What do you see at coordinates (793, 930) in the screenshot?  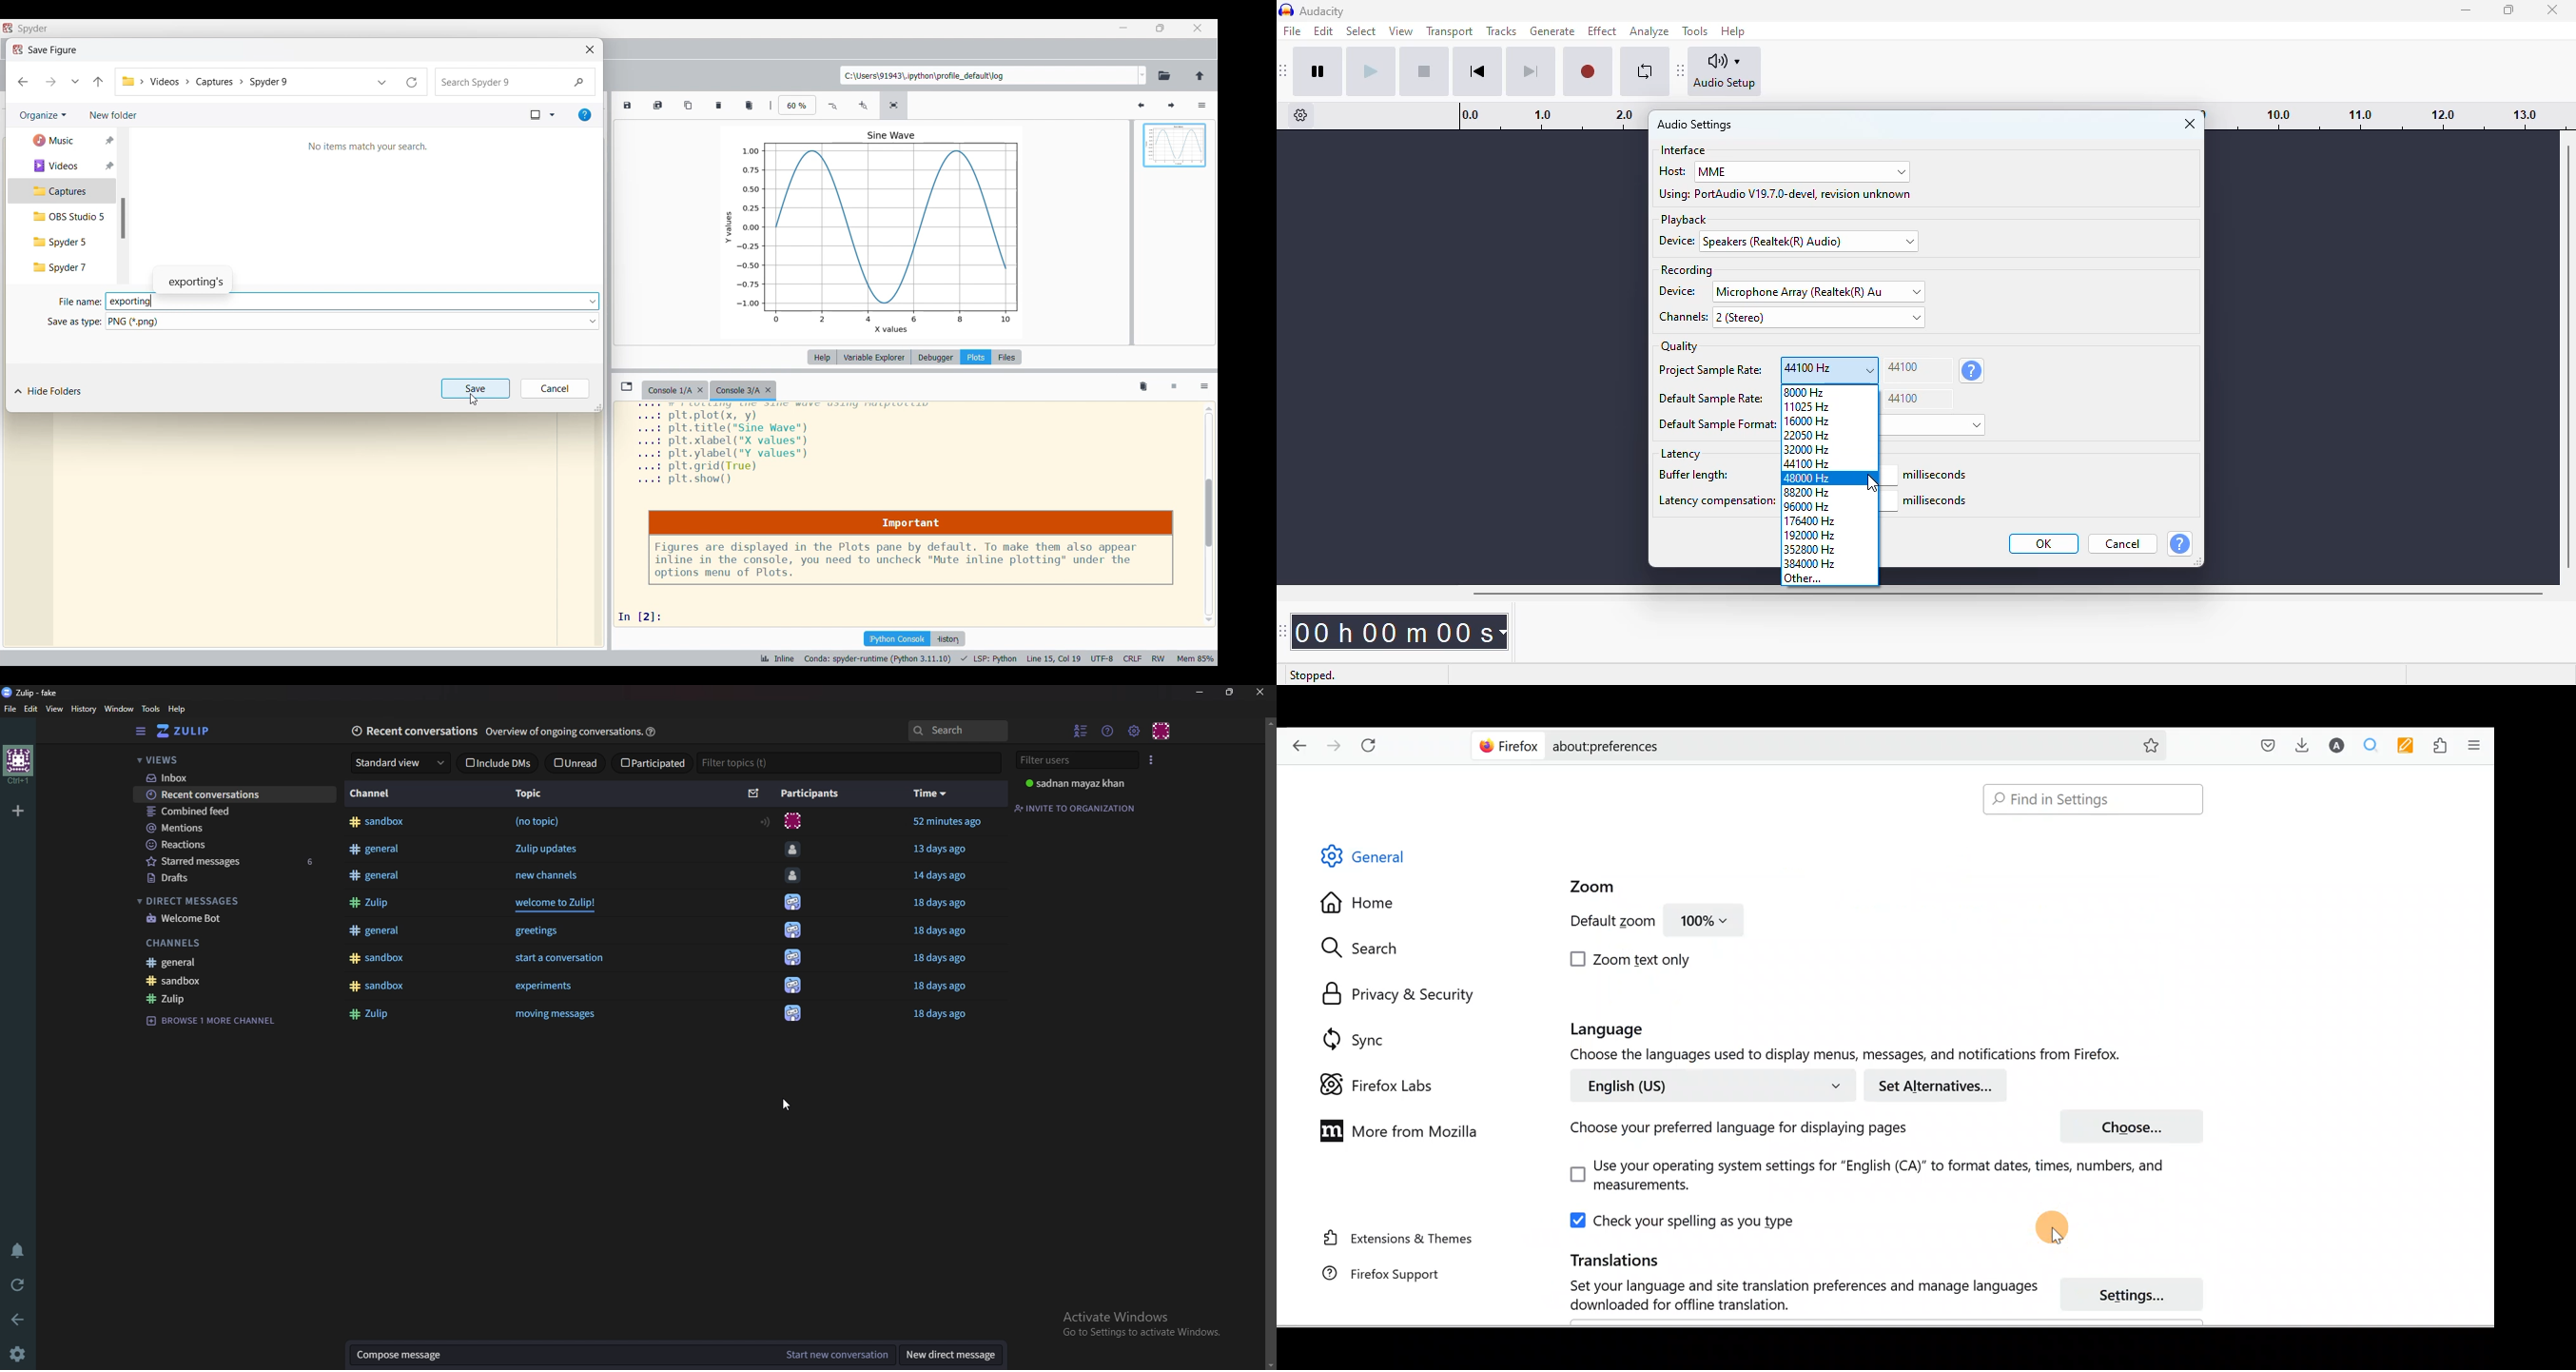 I see `icon` at bounding box center [793, 930].